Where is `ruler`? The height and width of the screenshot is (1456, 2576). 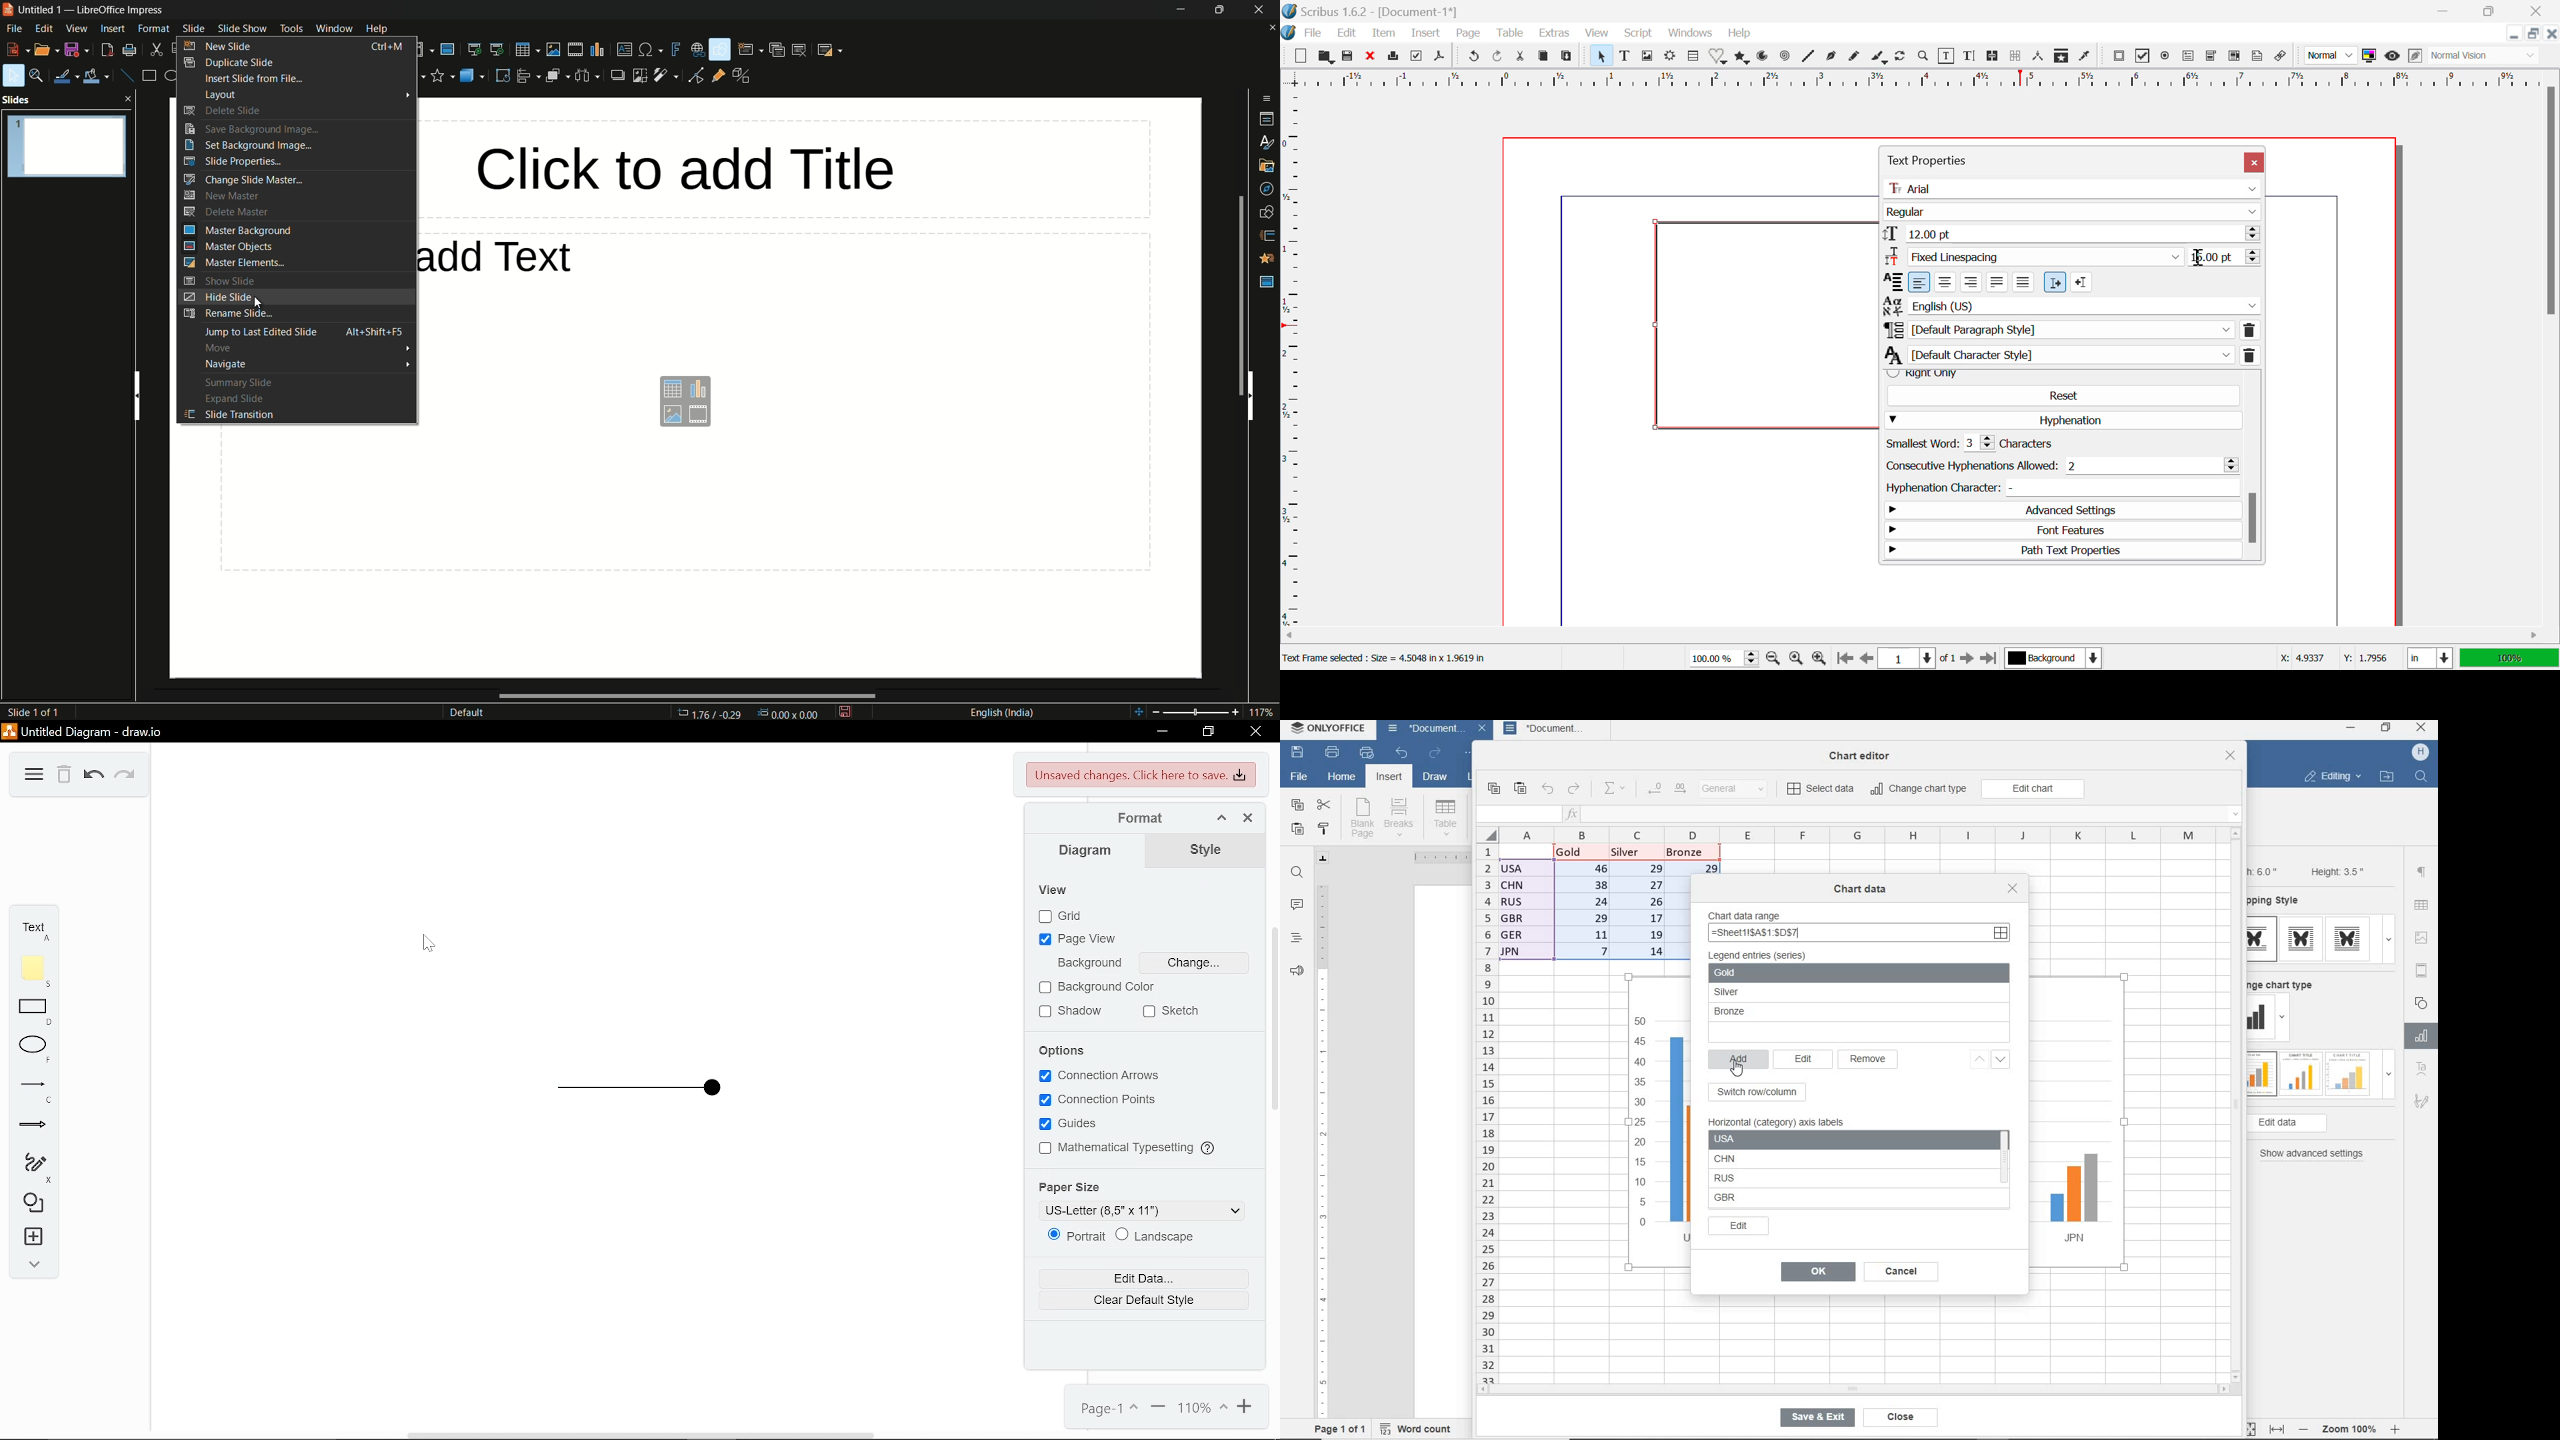 ruler is located at coordinates (1322, 1146).